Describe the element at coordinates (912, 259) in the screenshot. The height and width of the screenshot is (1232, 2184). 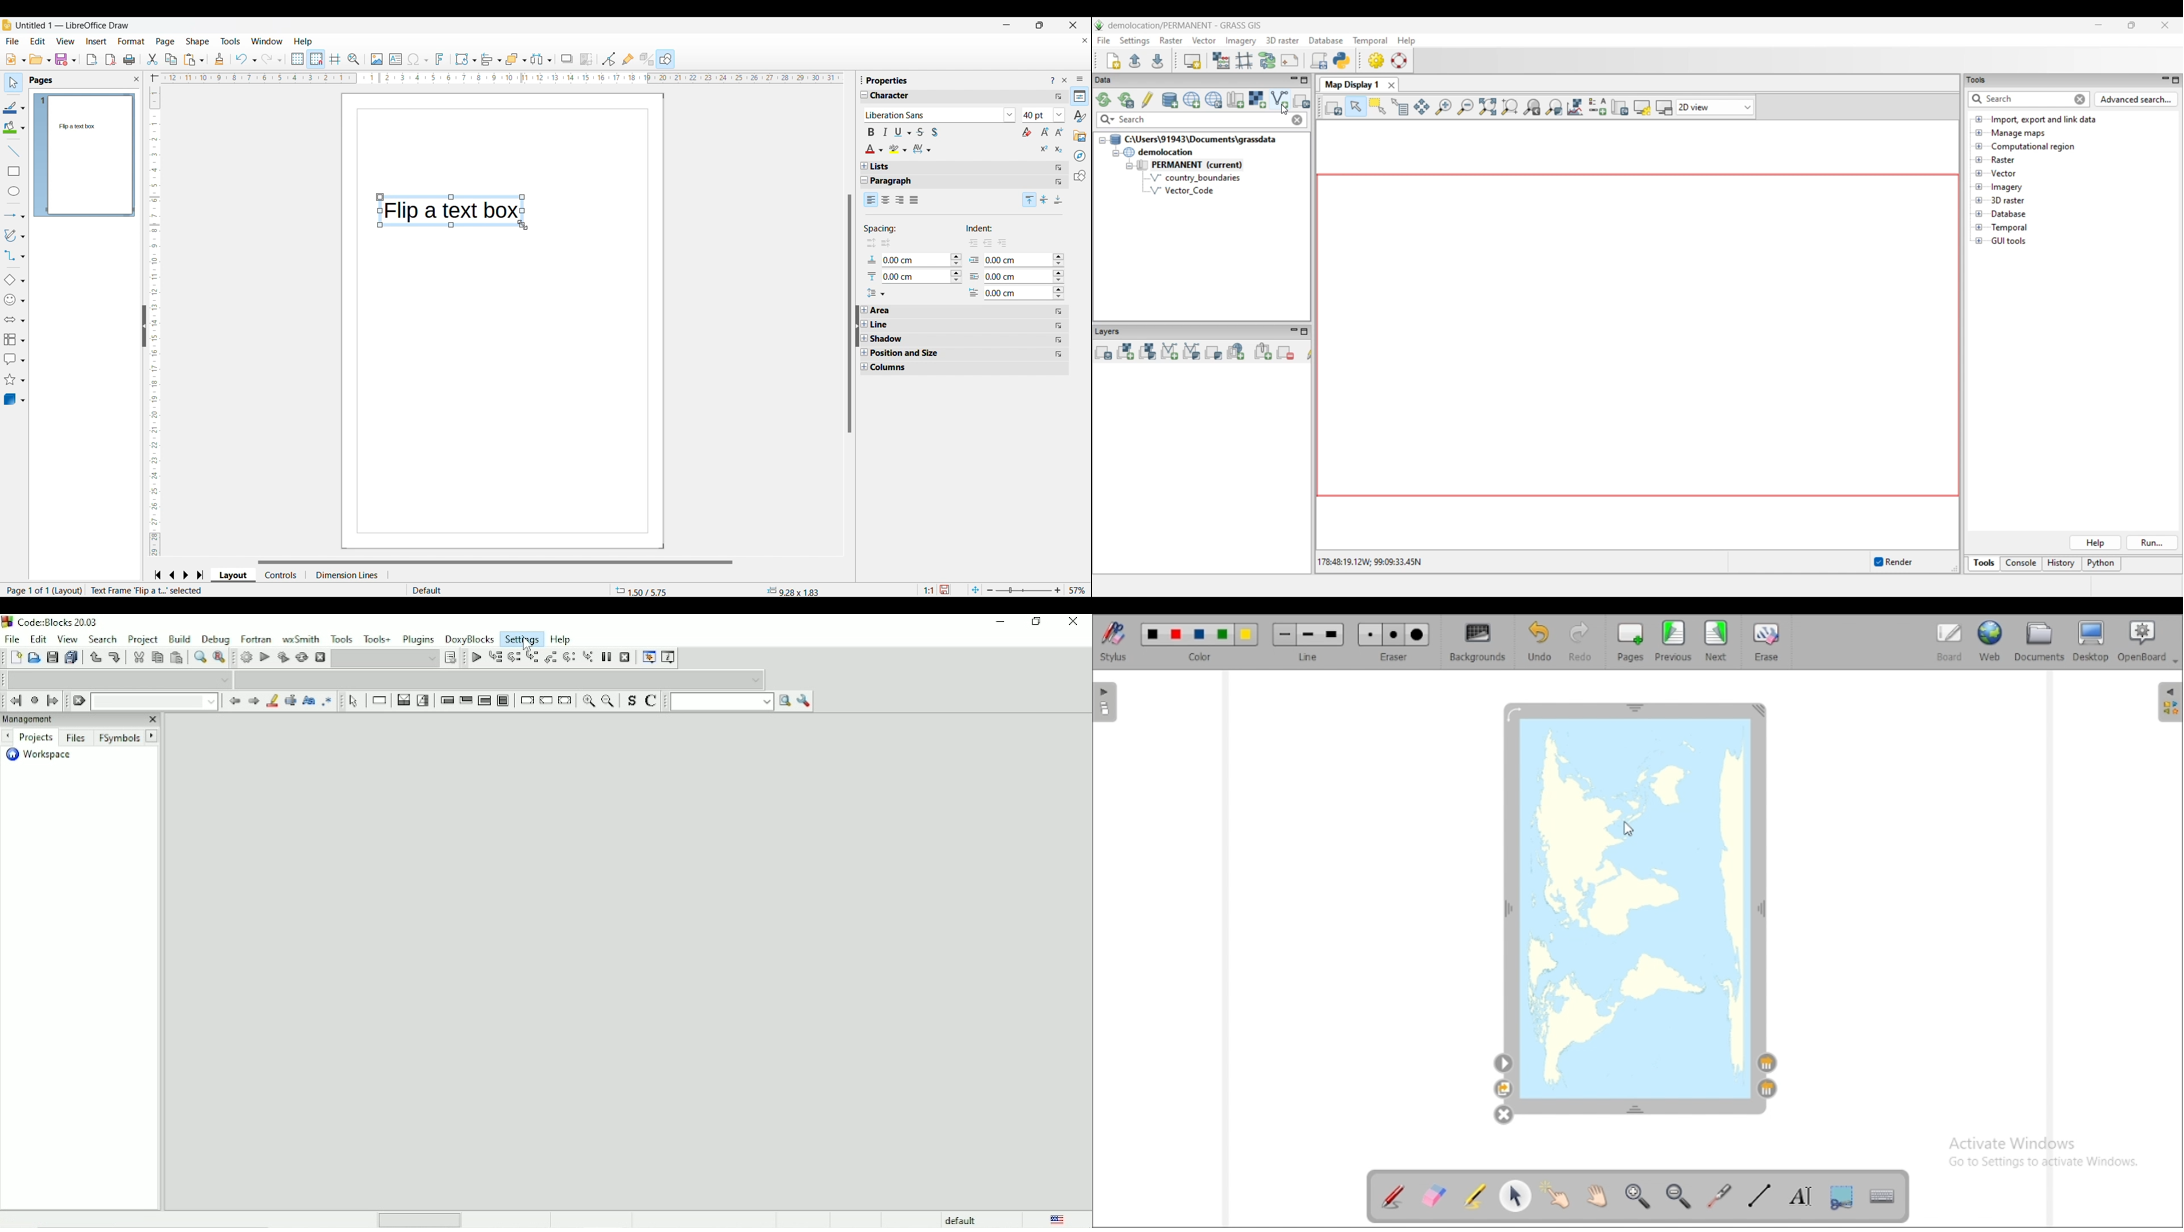
I see `0.00cm` at that location.